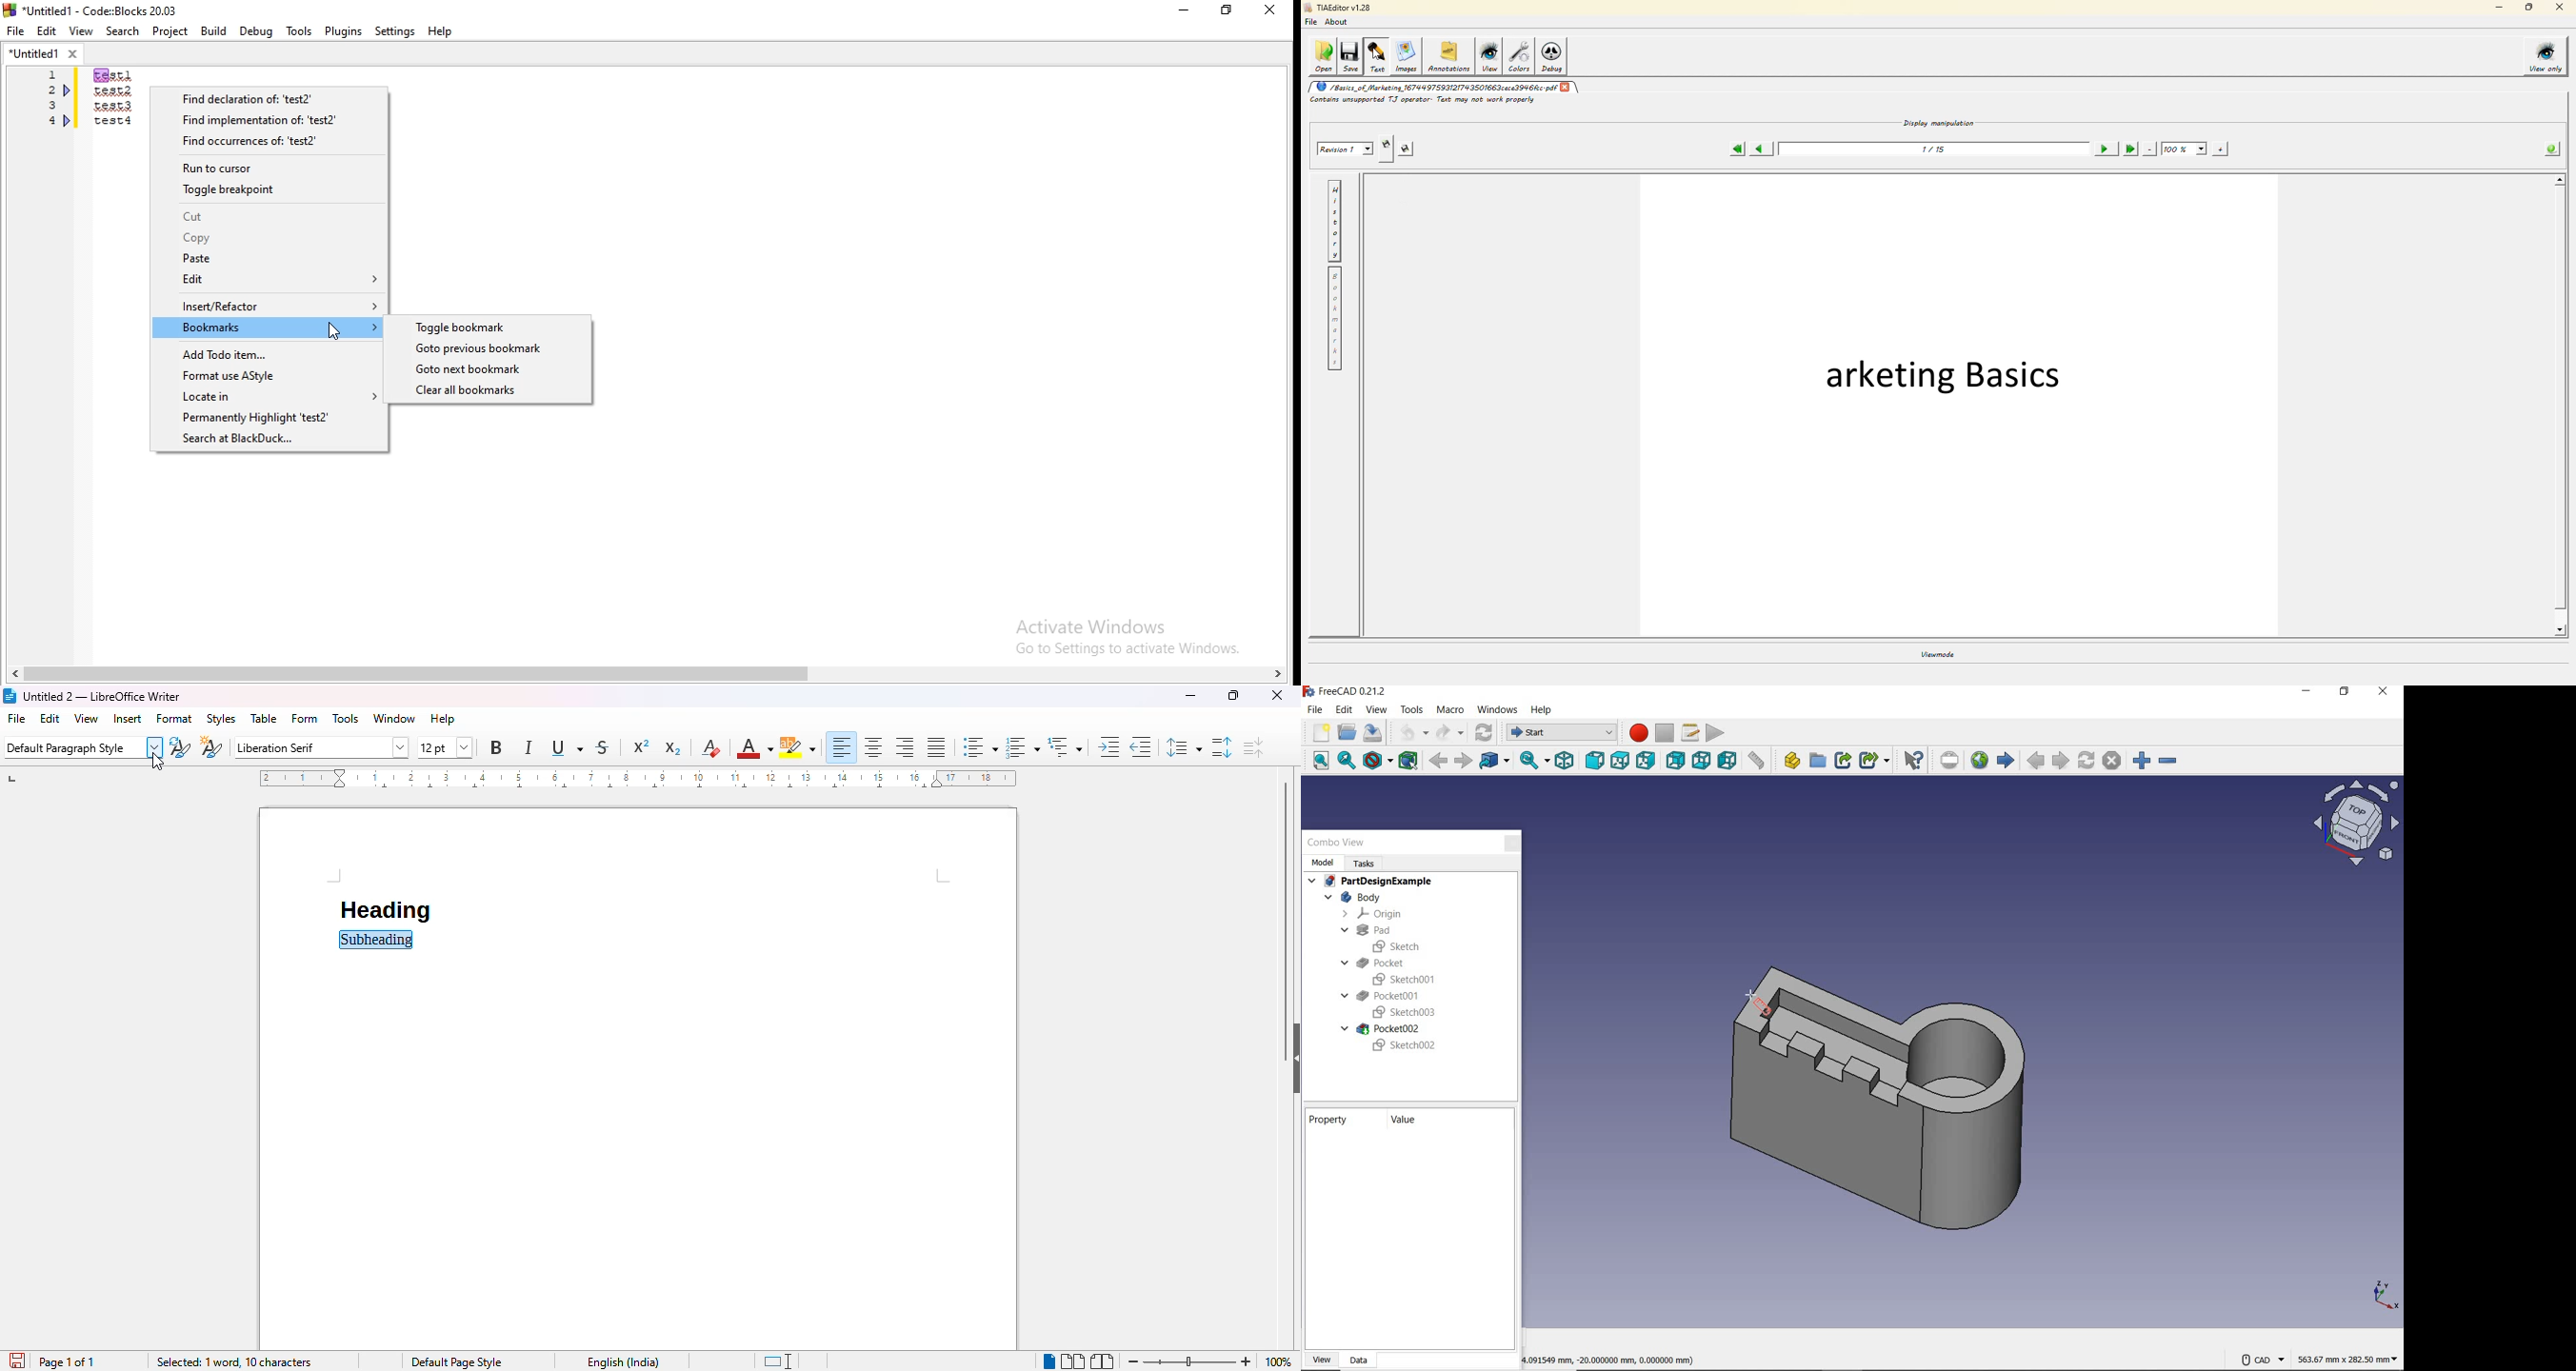  Describe the element at coordinates (638, 778) in the screenshot. I see `ruler` at that location.